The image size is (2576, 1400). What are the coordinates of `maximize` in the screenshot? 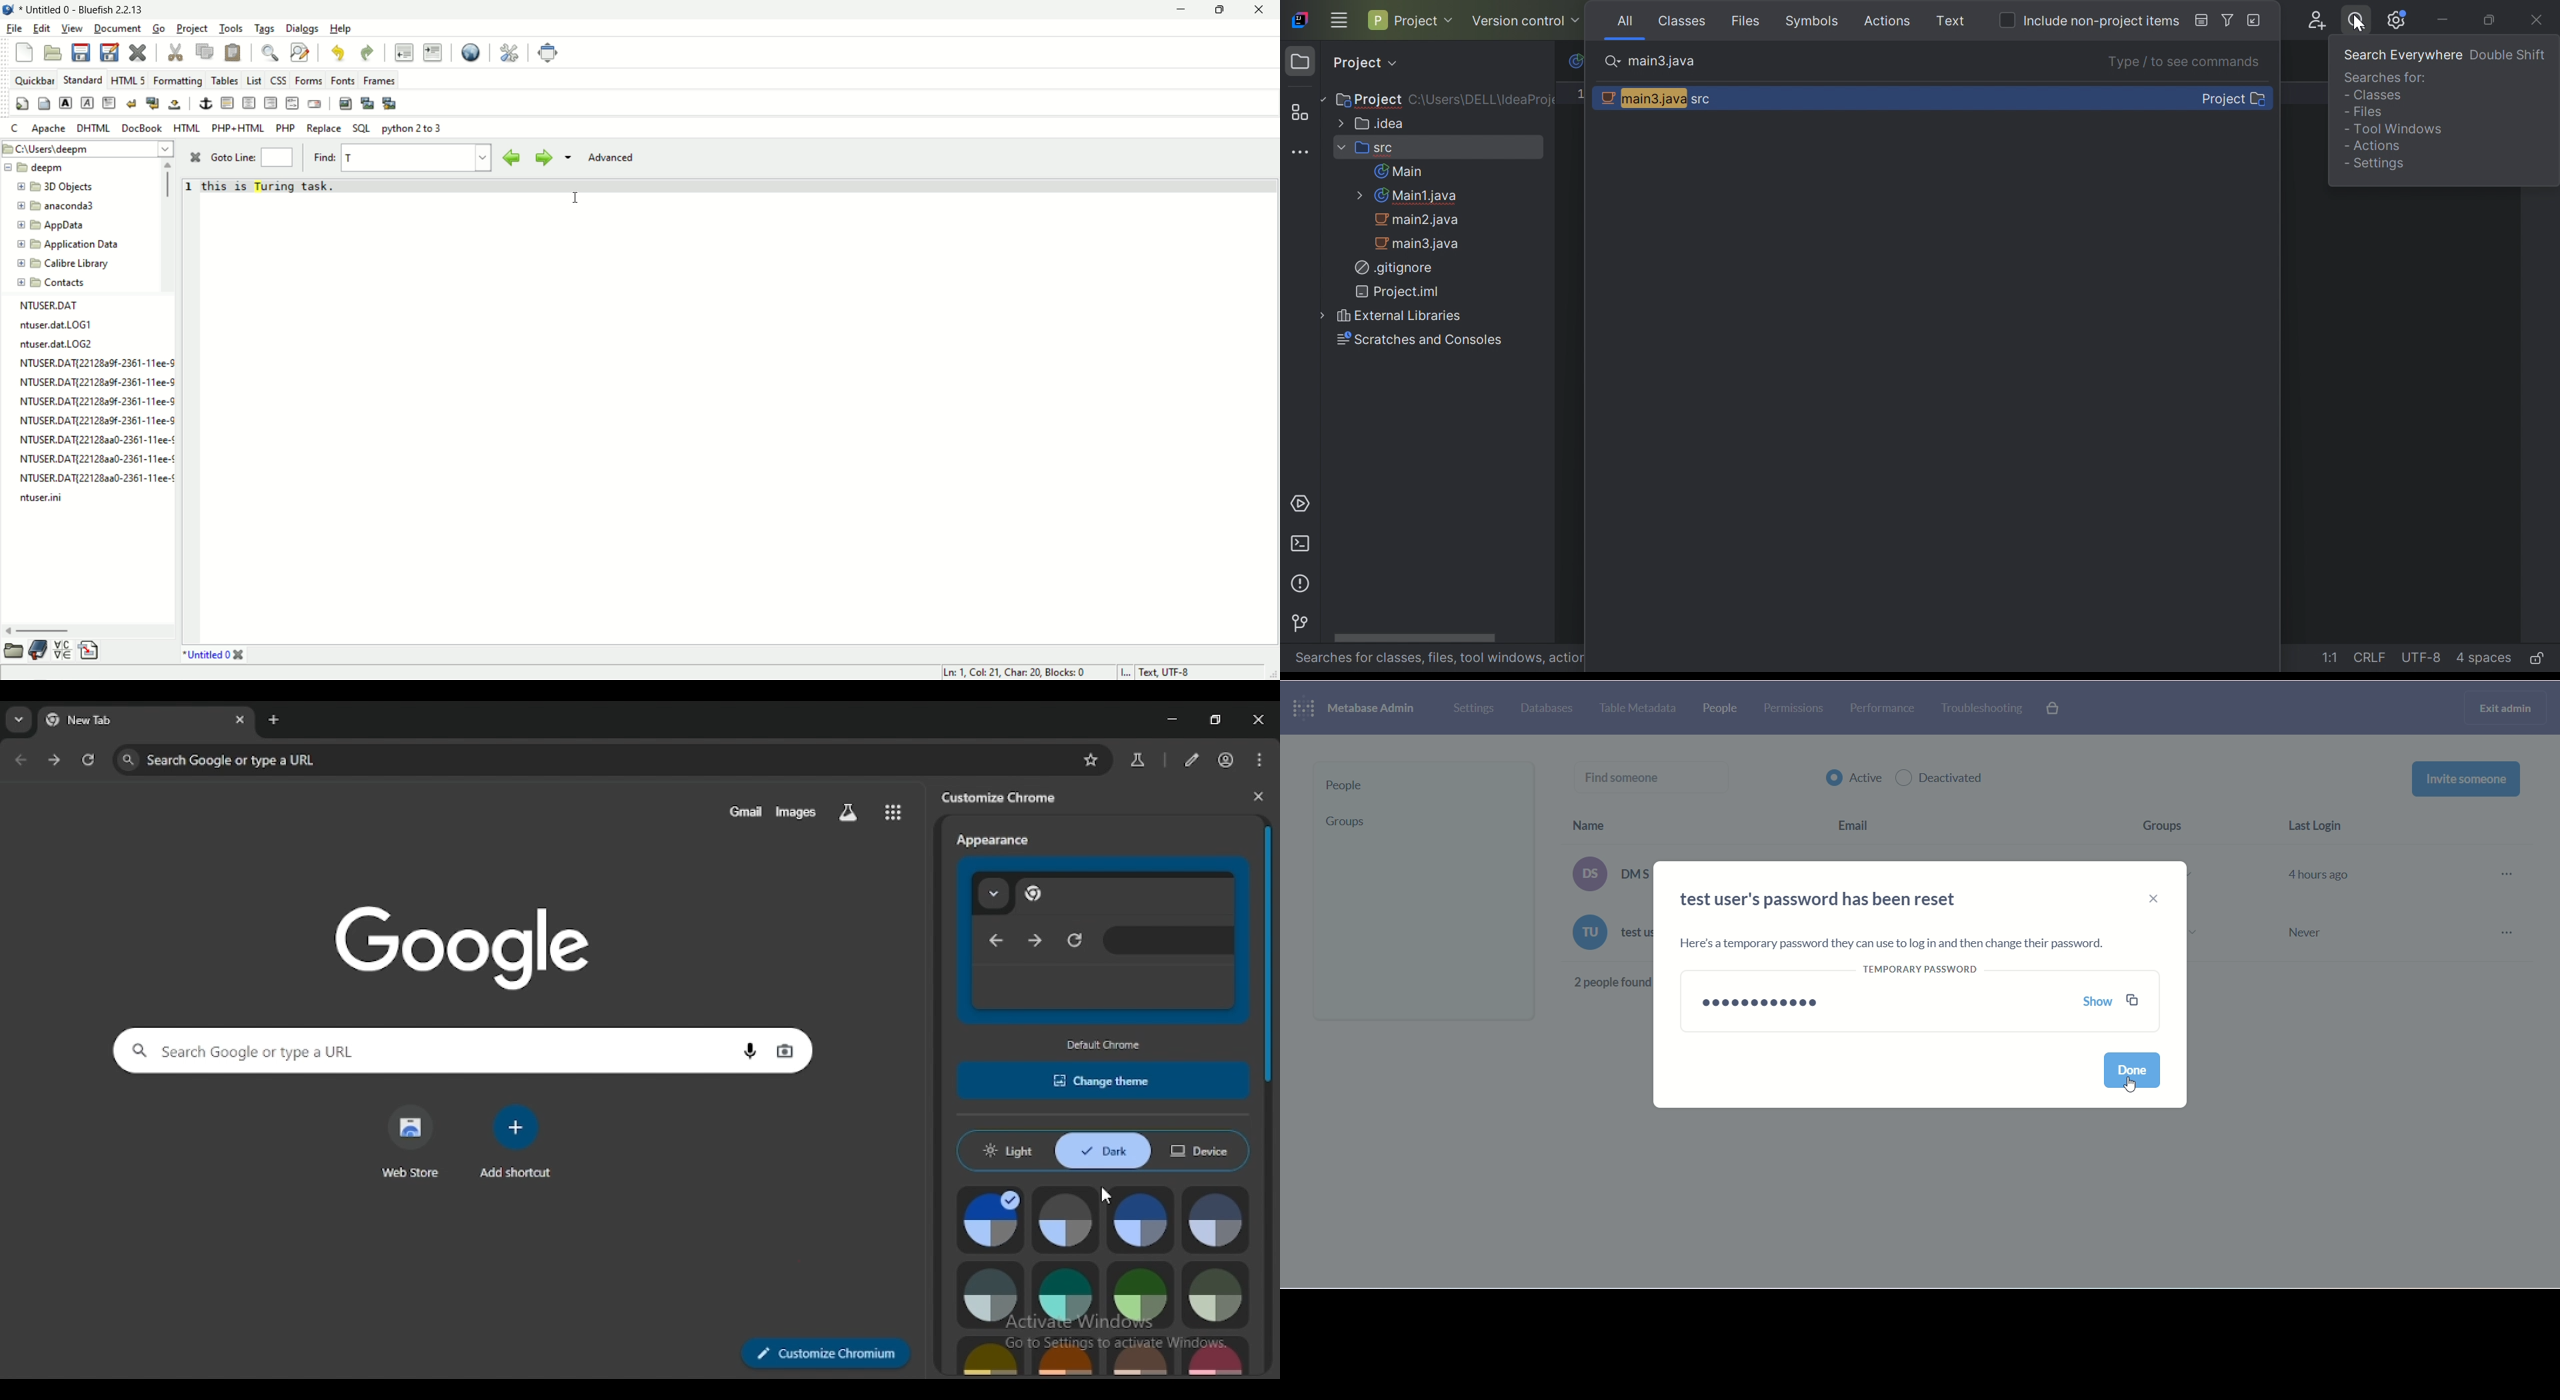 It's located at (1223, 11).